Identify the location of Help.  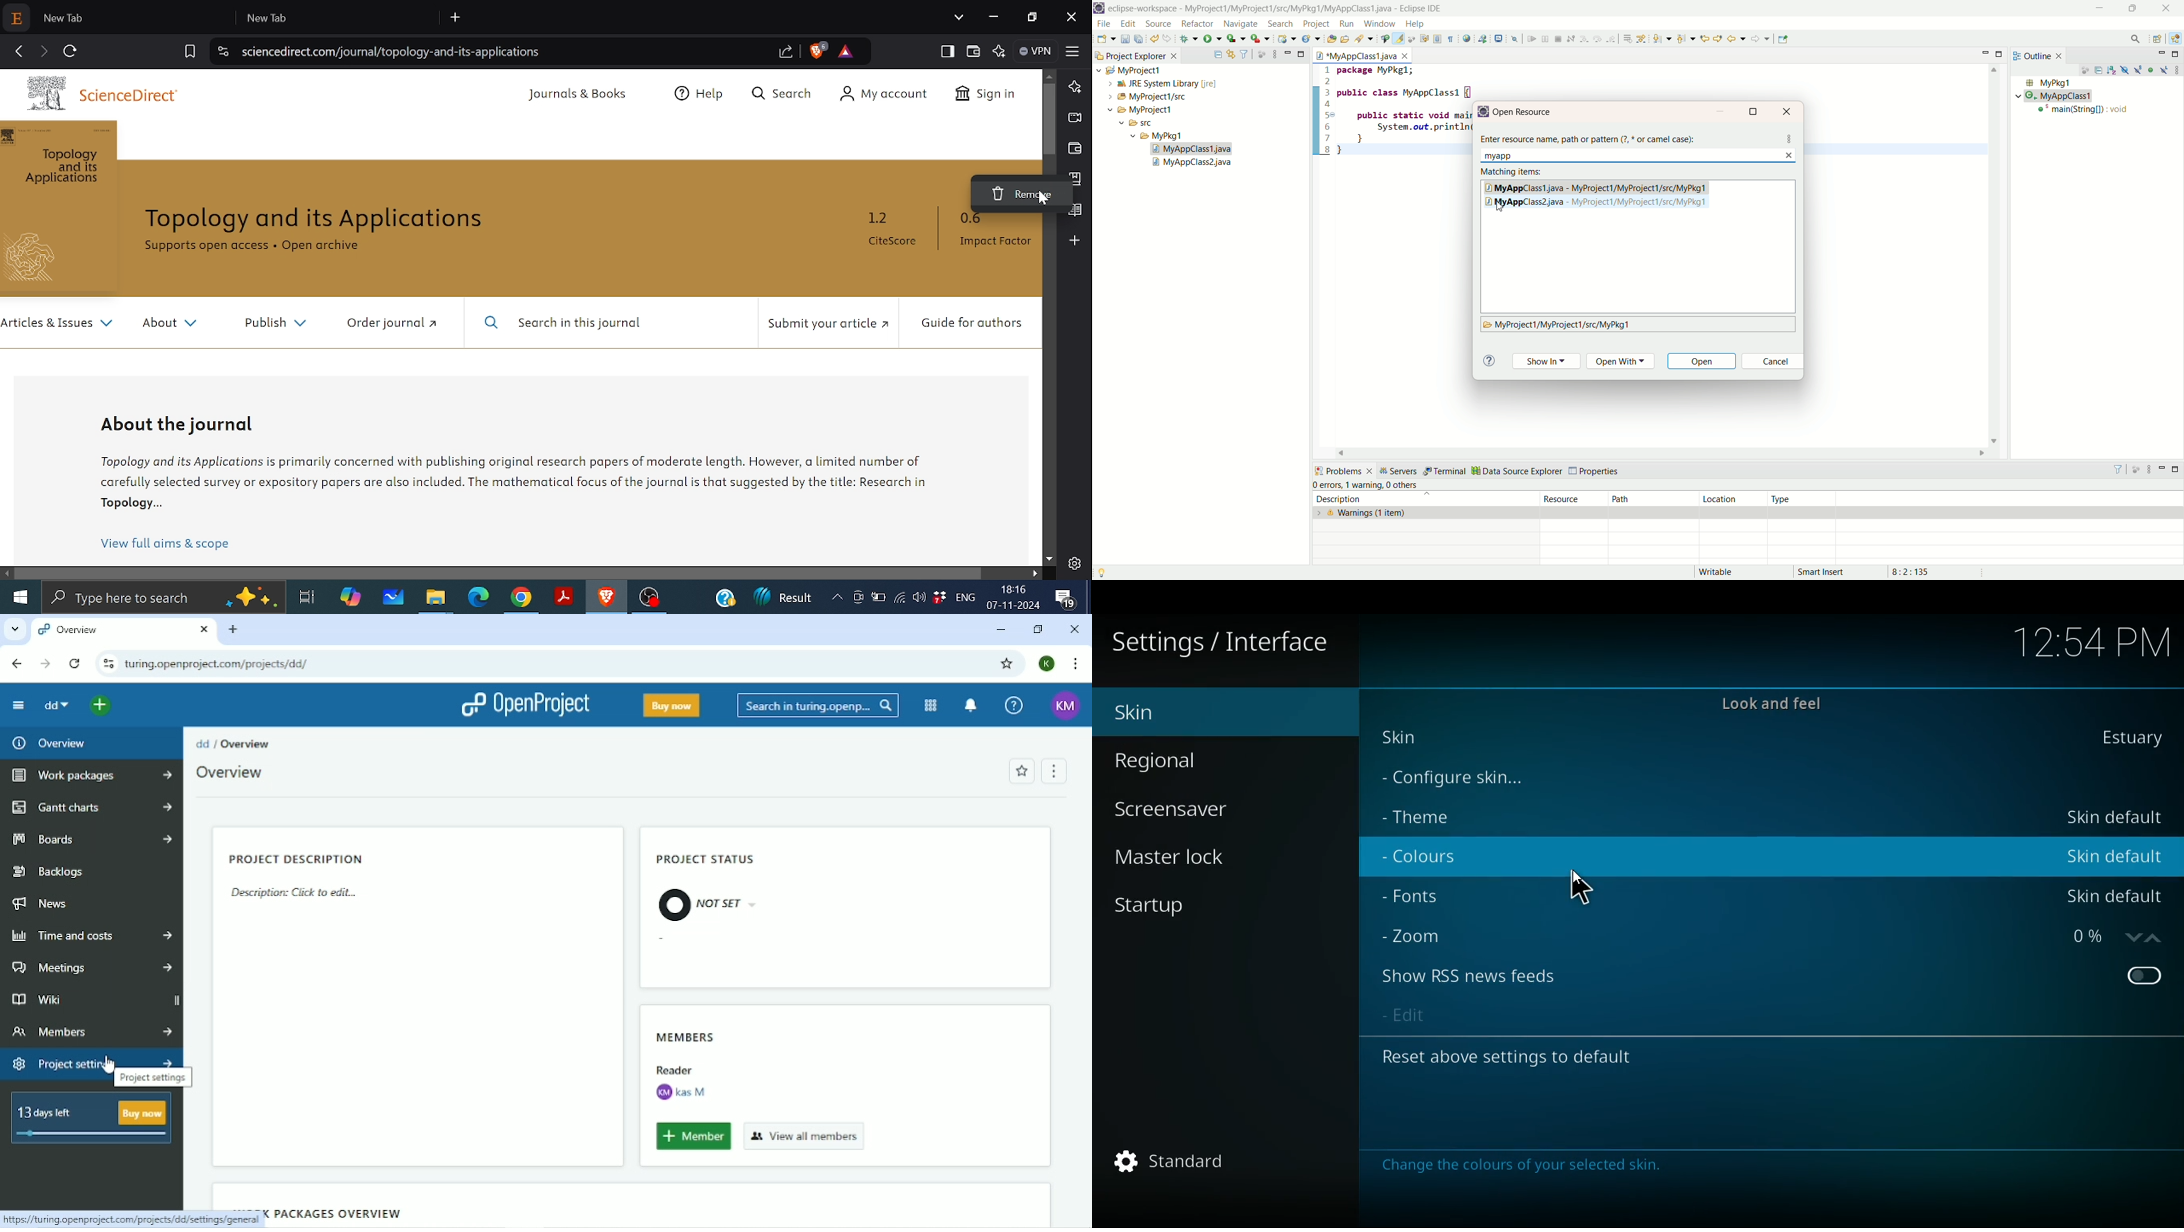
(1014, 705).